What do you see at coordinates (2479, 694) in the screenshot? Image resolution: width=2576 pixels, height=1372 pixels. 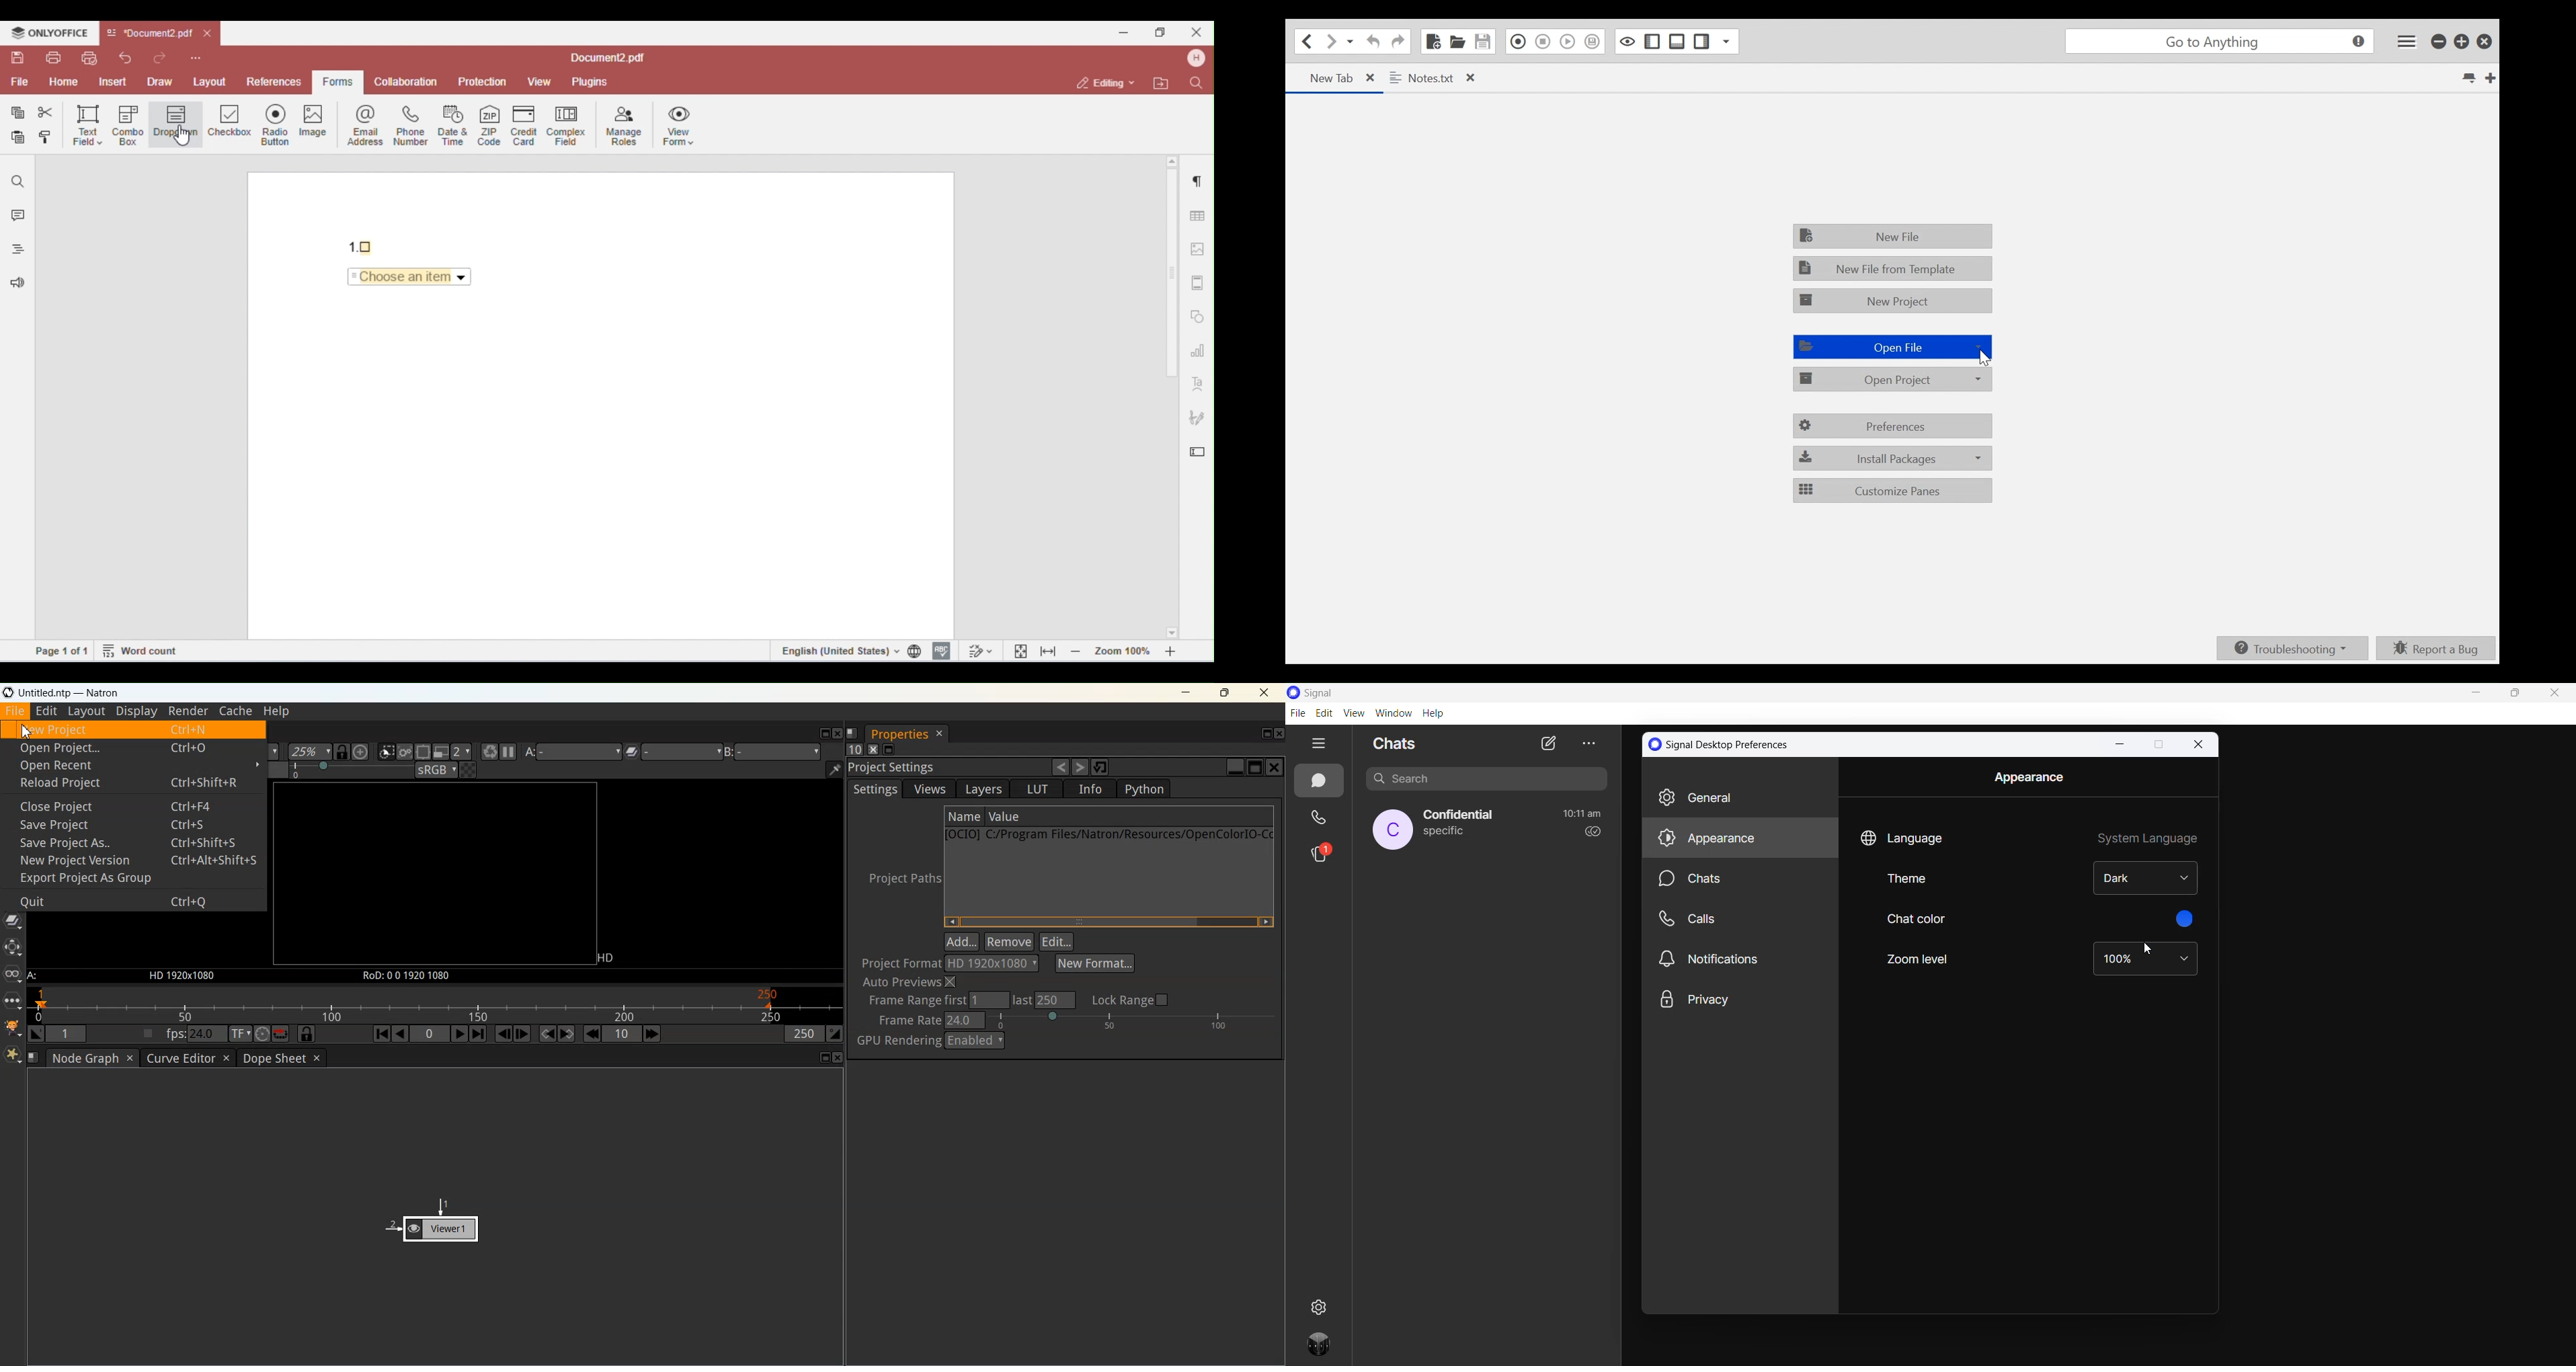 I see `minimize` at bounding box center [2479, 694].